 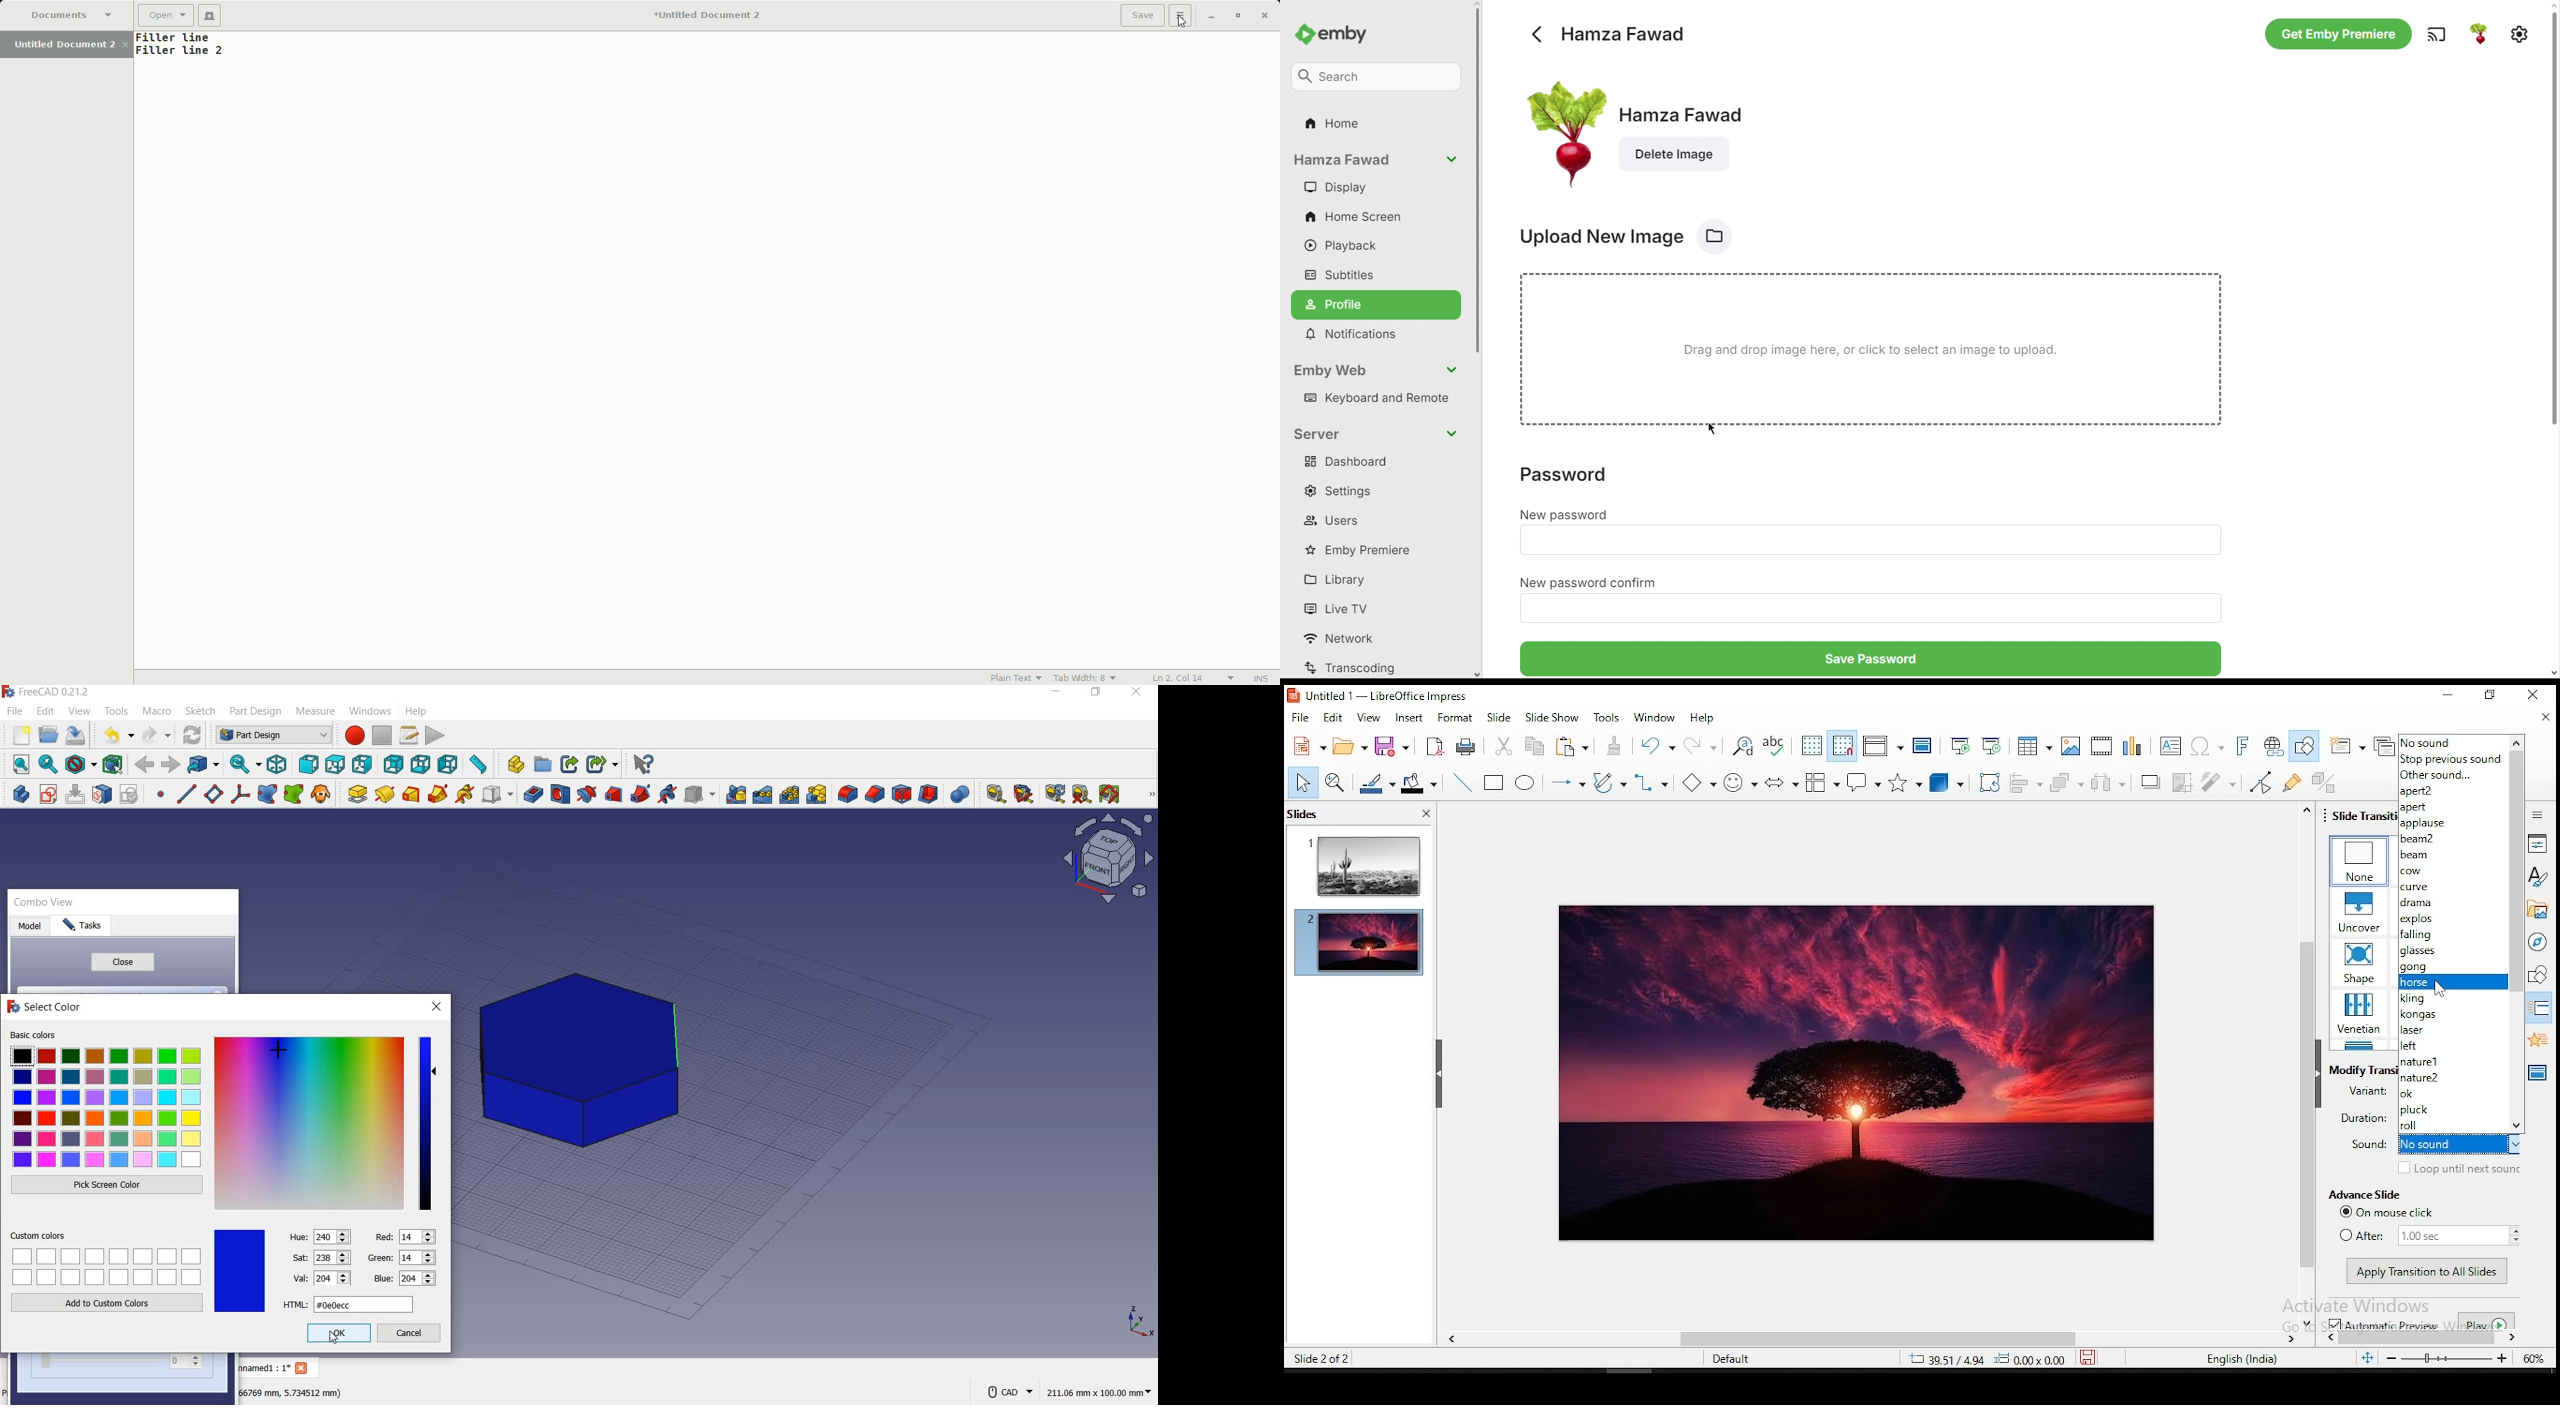 I want to click on open, so click(x=1350, y=746).